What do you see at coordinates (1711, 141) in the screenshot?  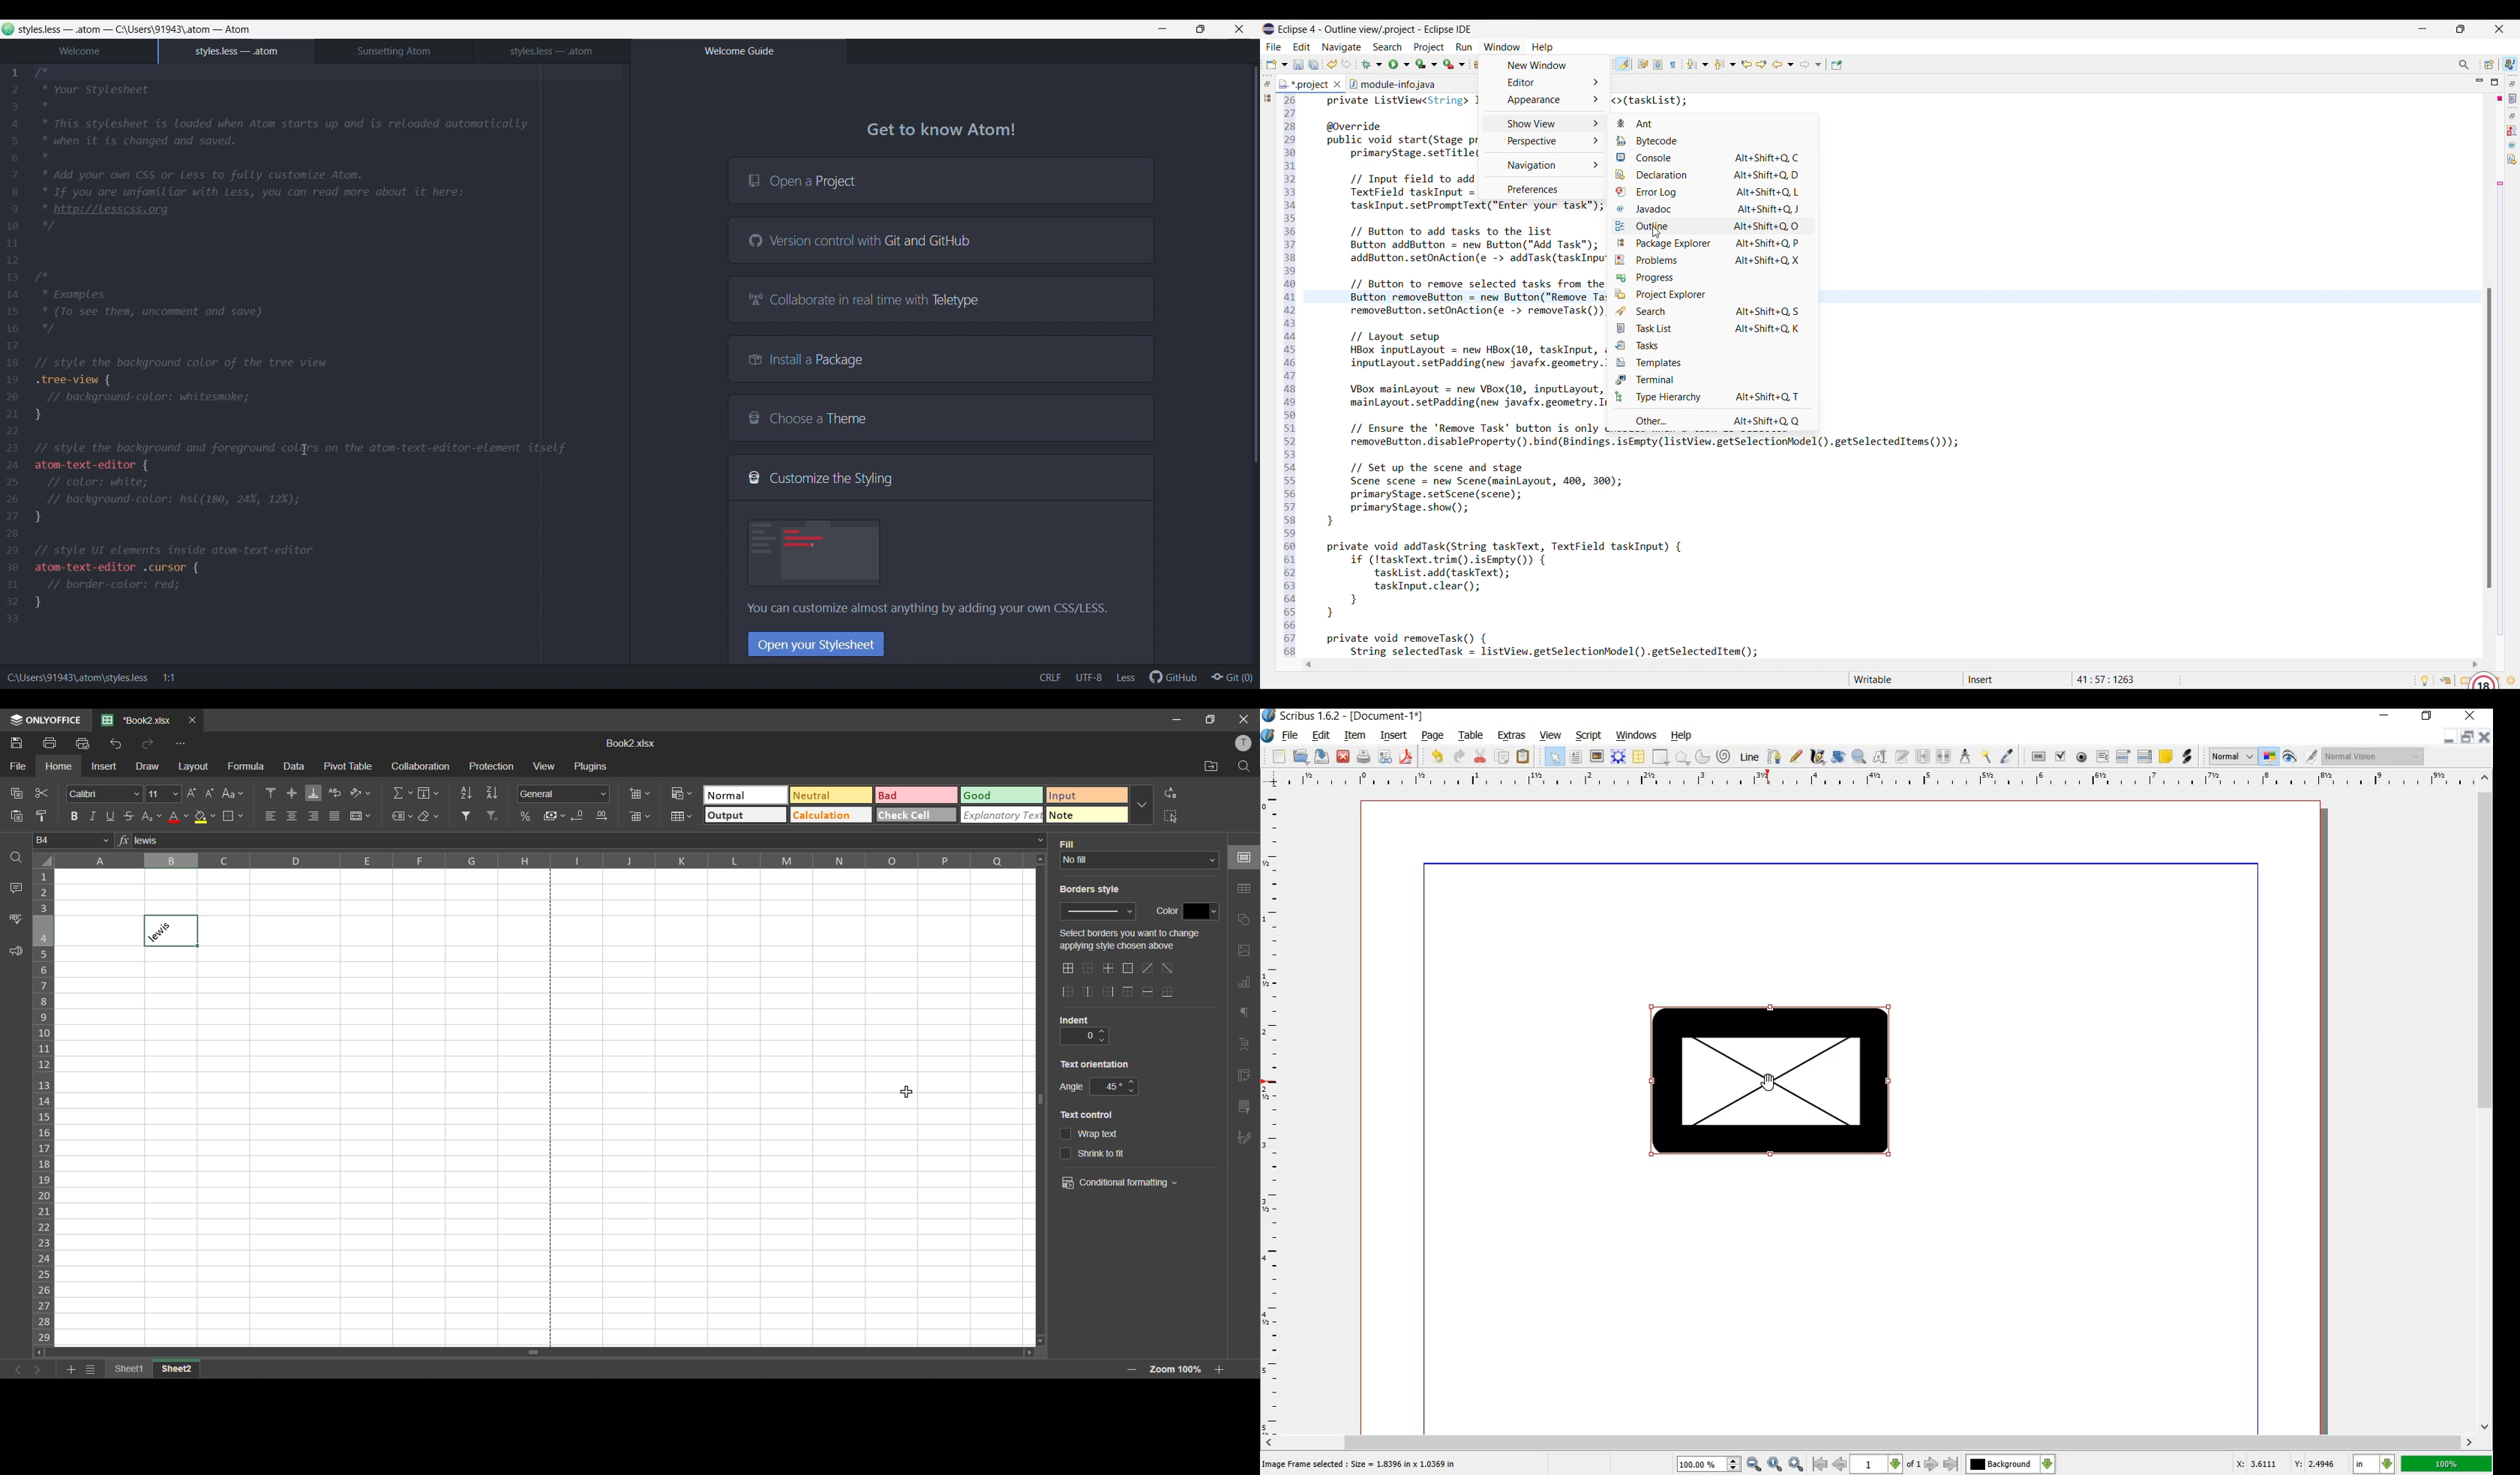 I see `Bytecode` at bounding box center [1711, 141].